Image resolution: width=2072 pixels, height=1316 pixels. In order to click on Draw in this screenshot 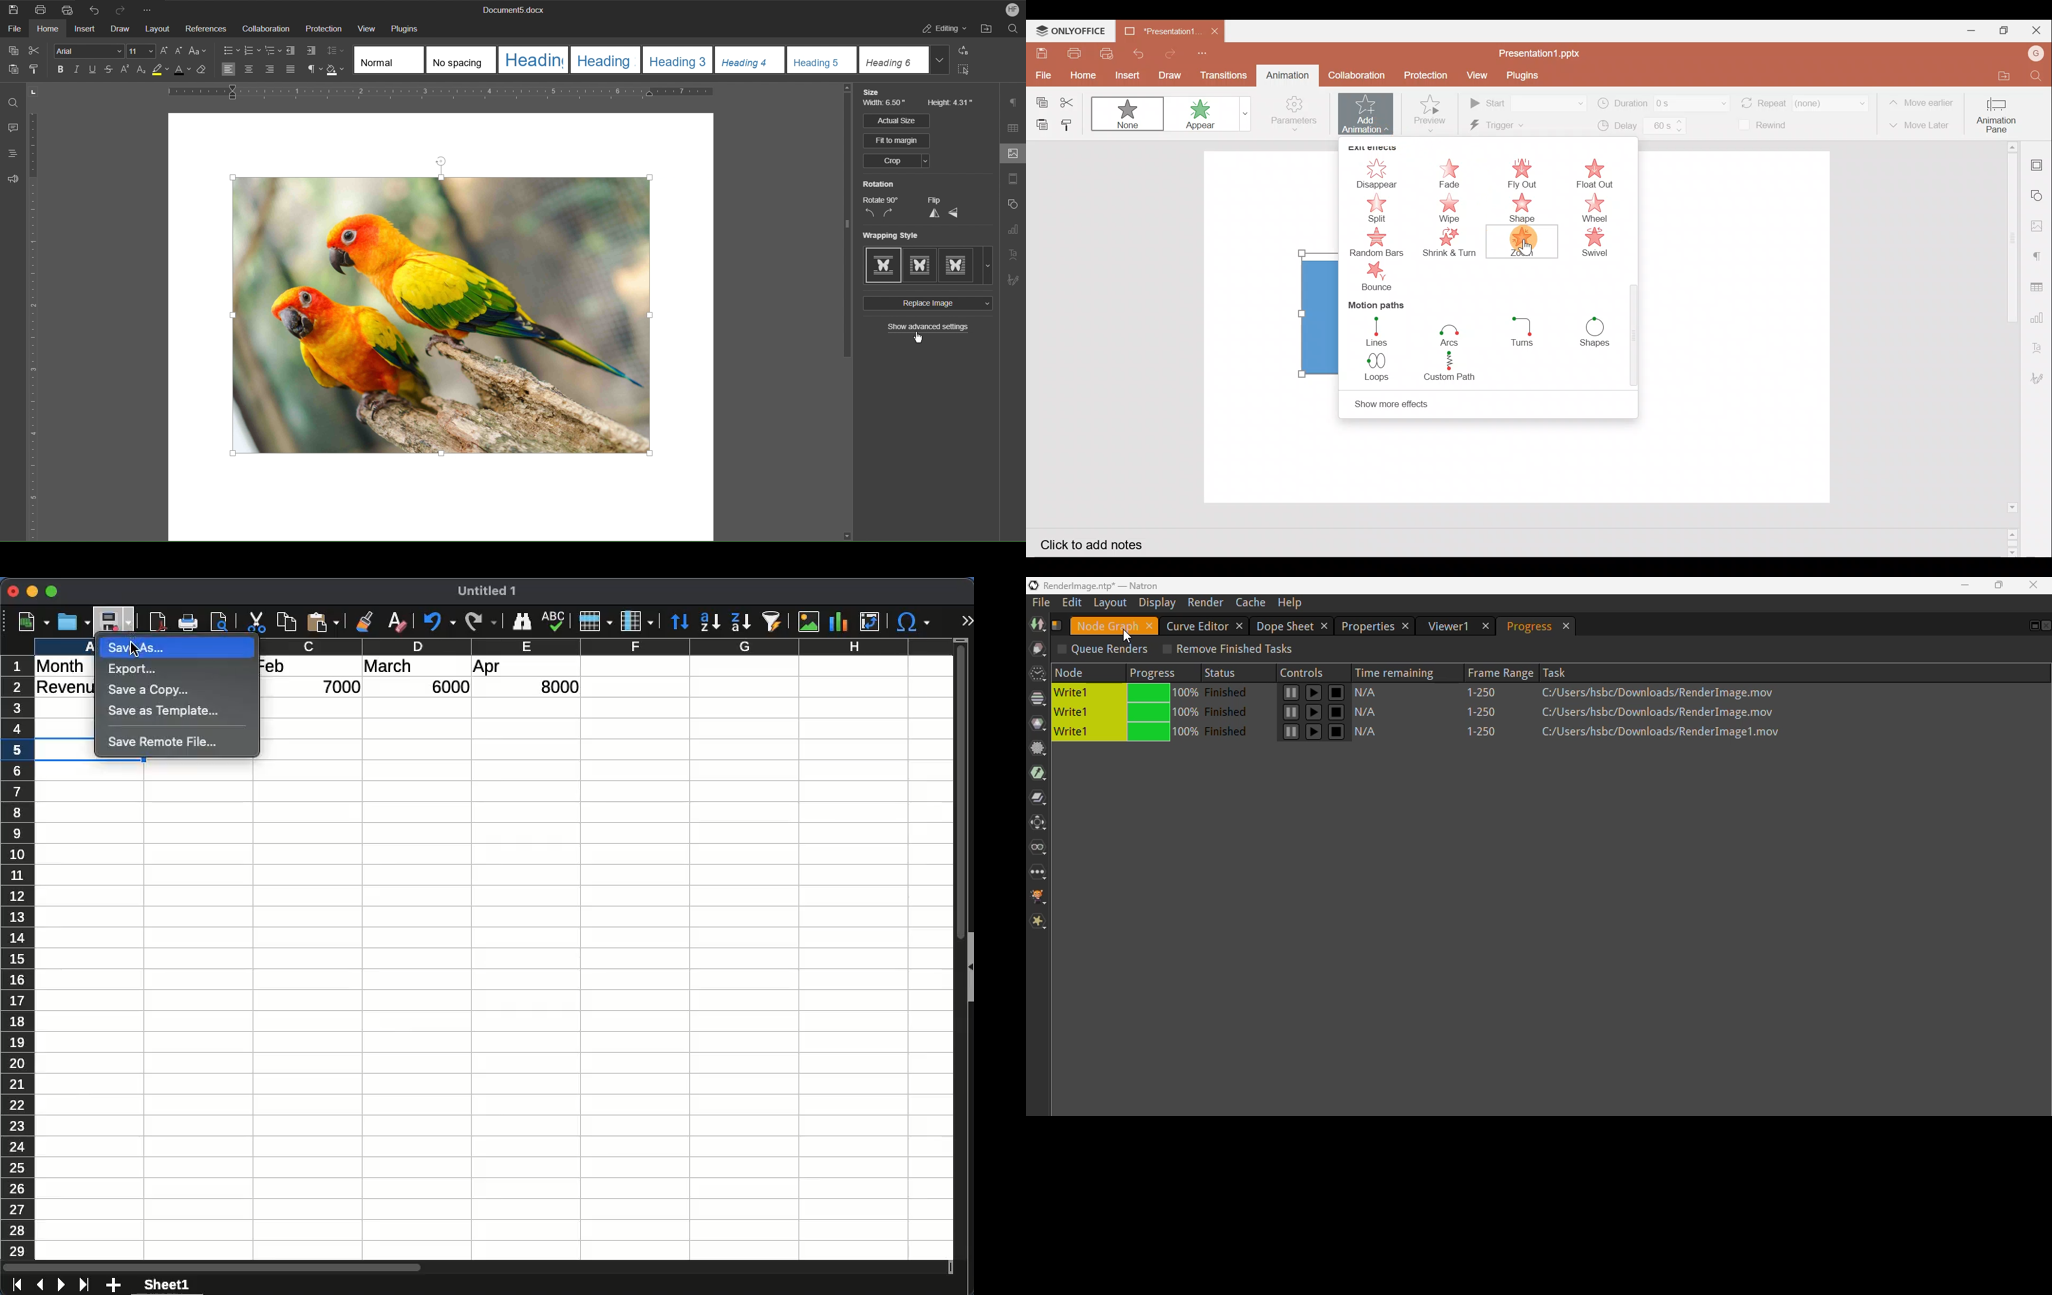, I will do `click(121, 29)`.